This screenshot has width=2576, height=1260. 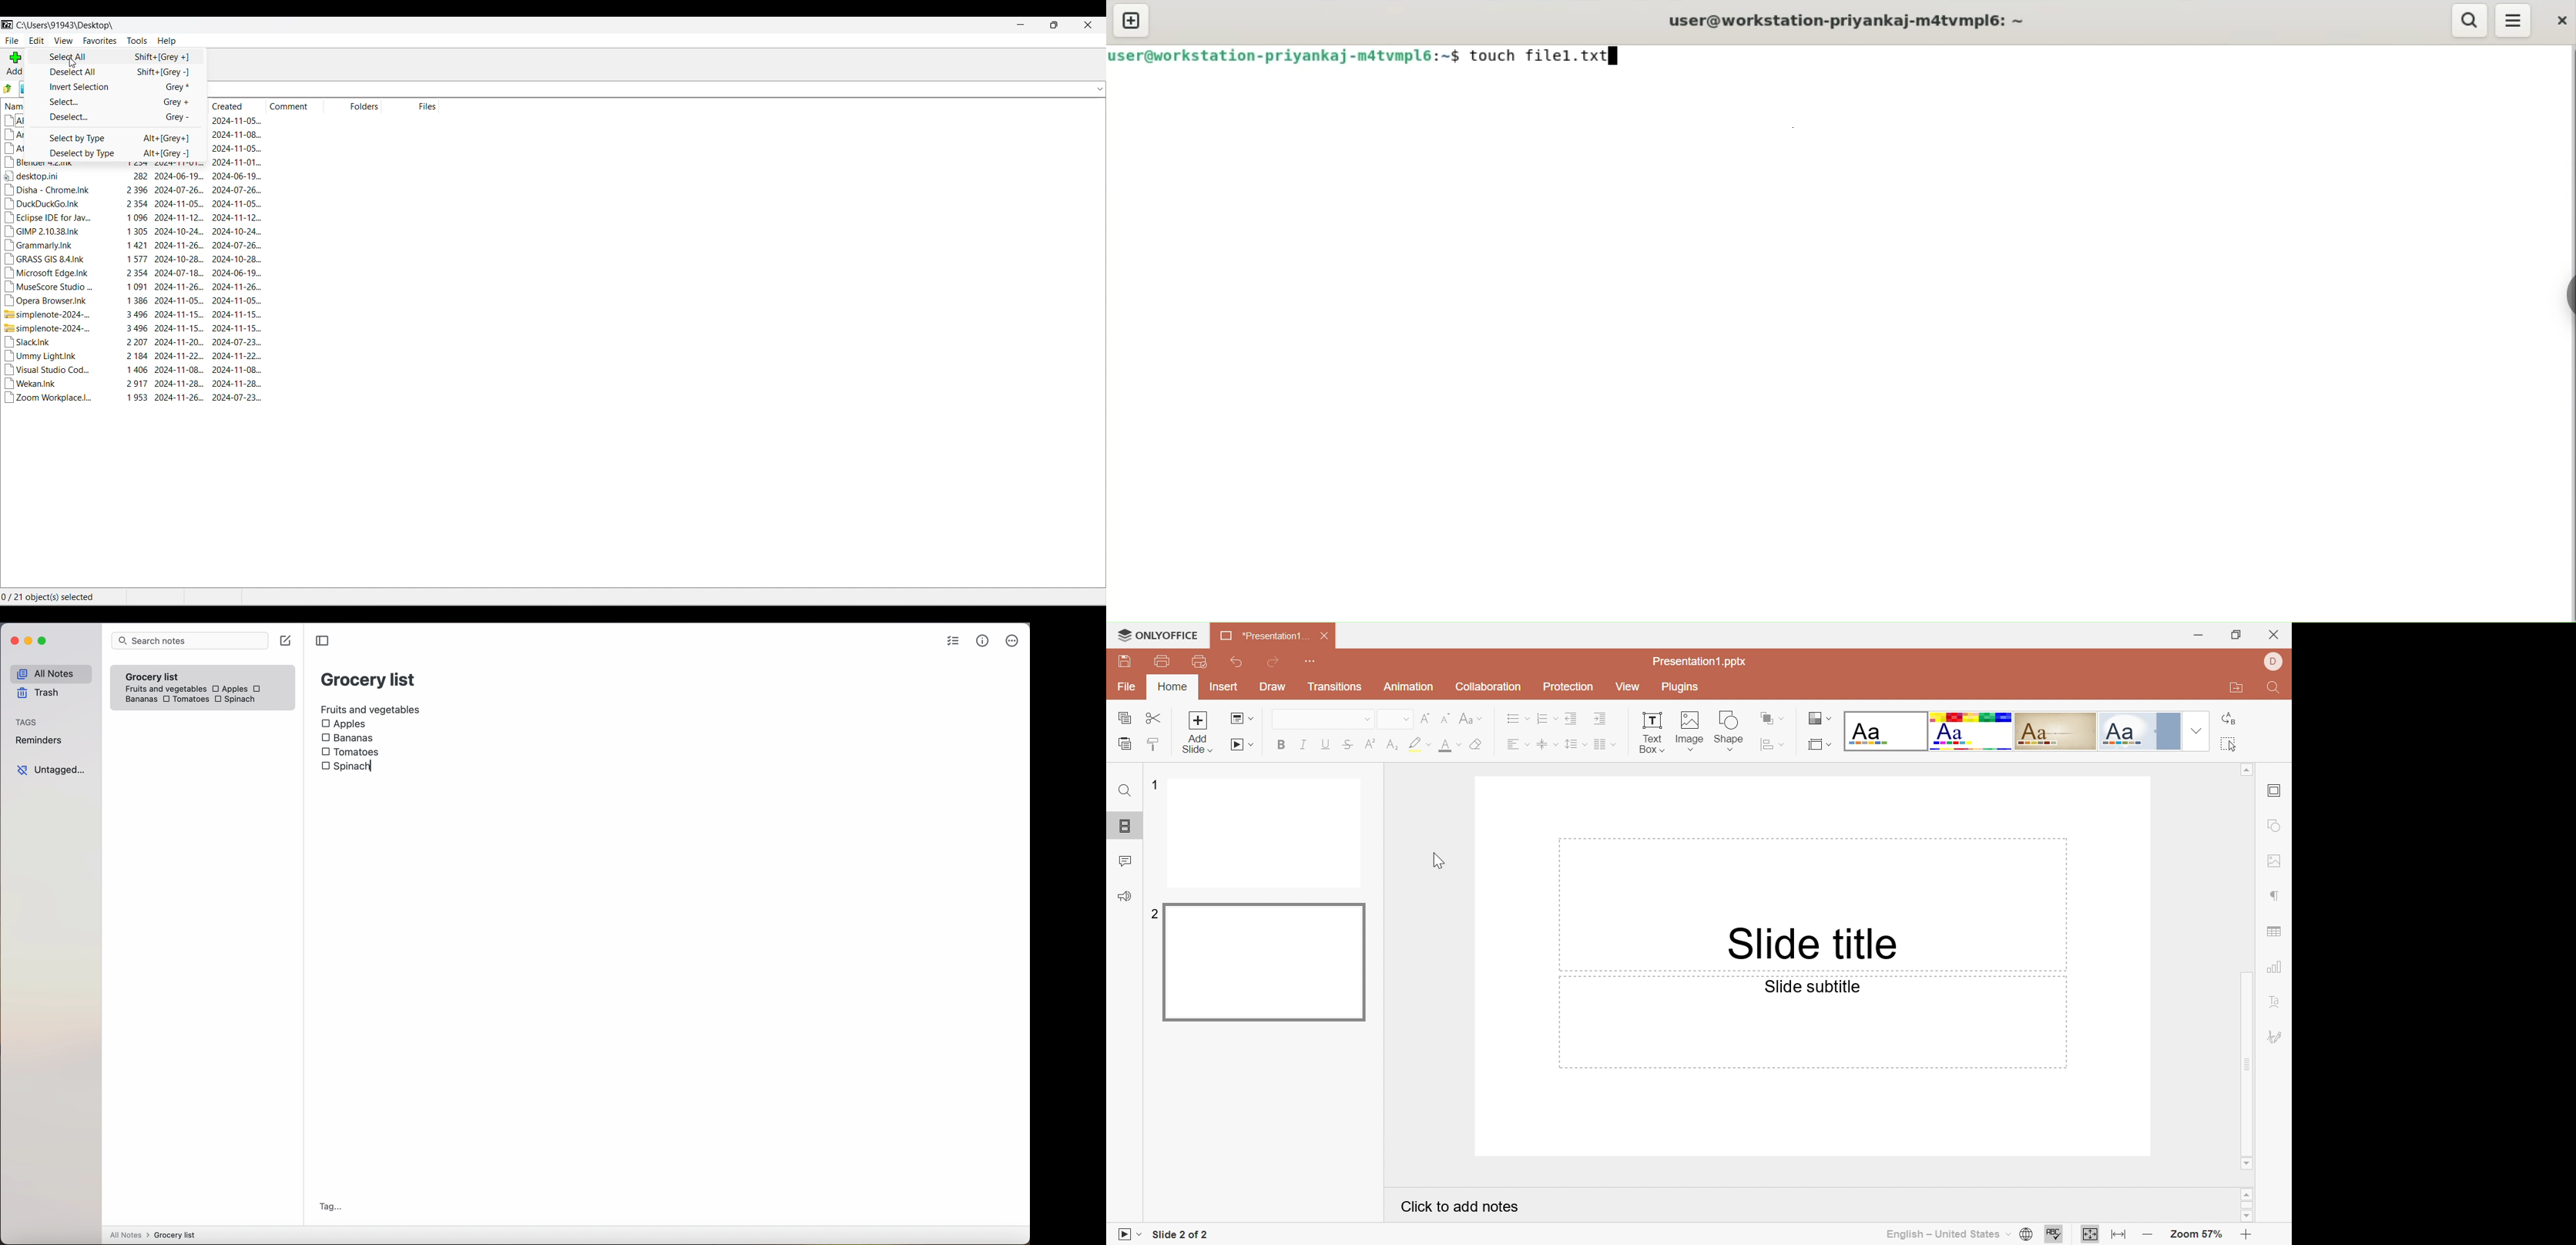 What do you see at coordinates (1100, 89) in the screenshot?
I see `List all previous folders` at bounding box center [1100, 89].